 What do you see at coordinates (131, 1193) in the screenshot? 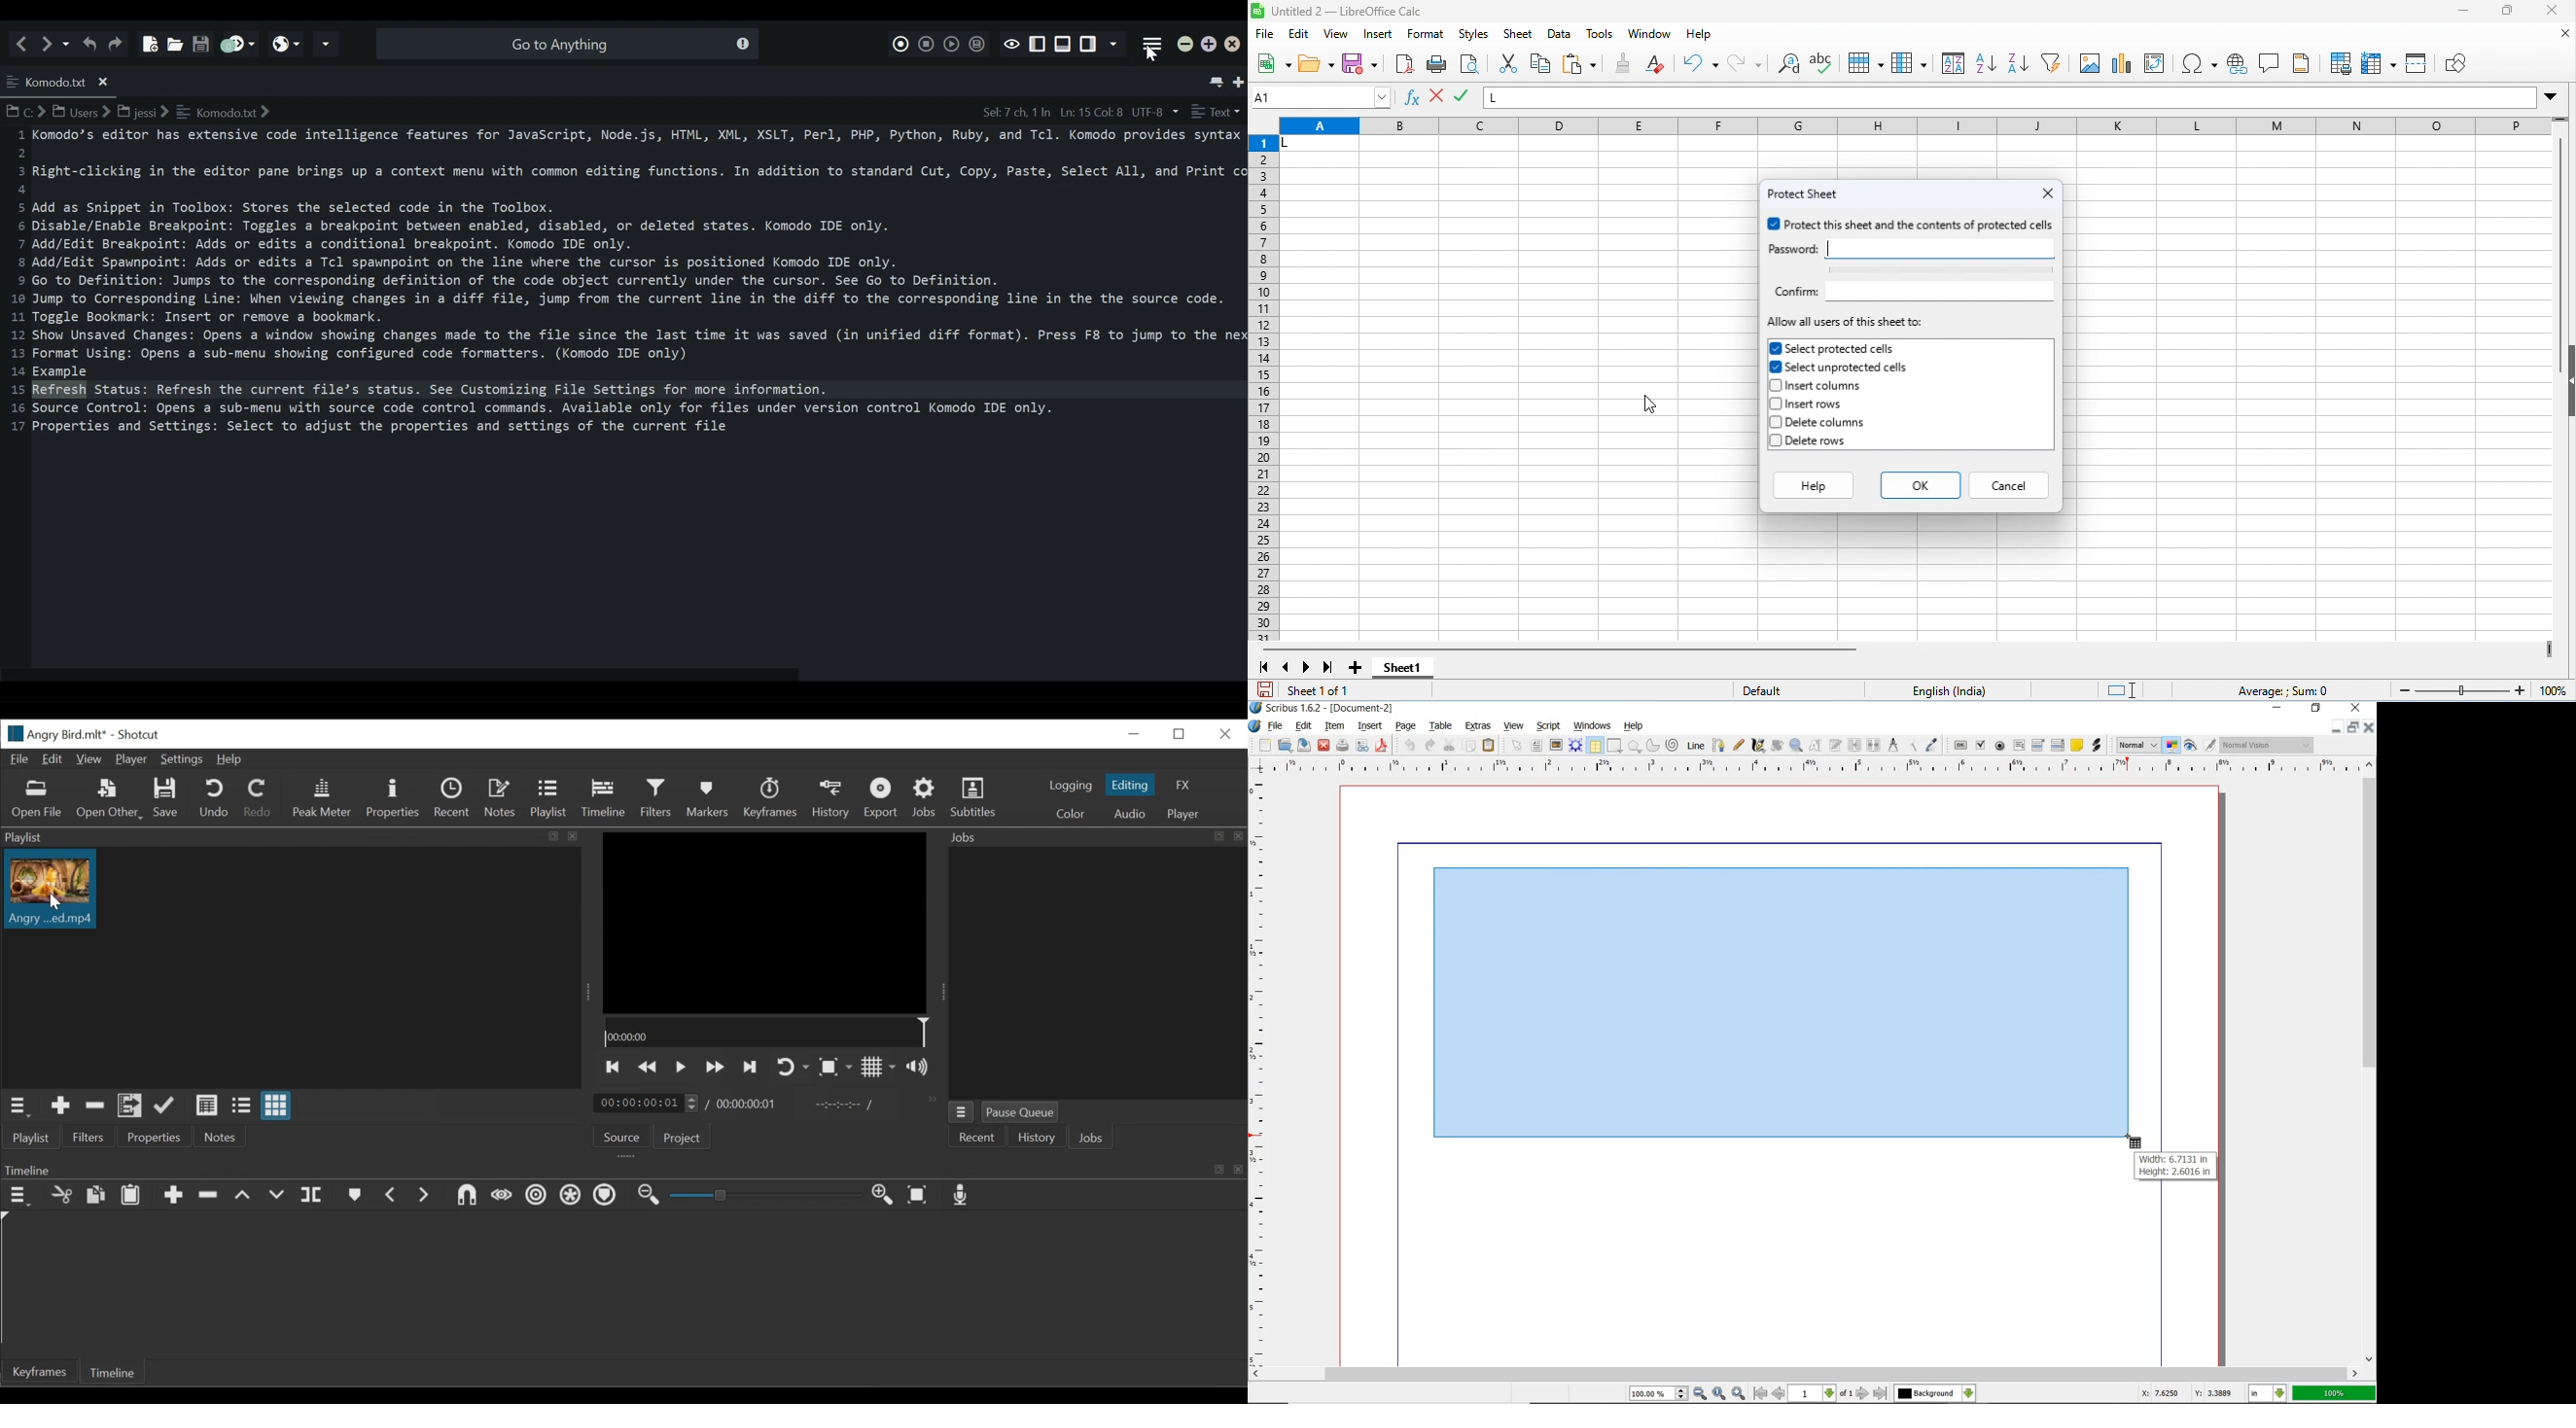
I see `Paste` at bounding box center [131, 1193].